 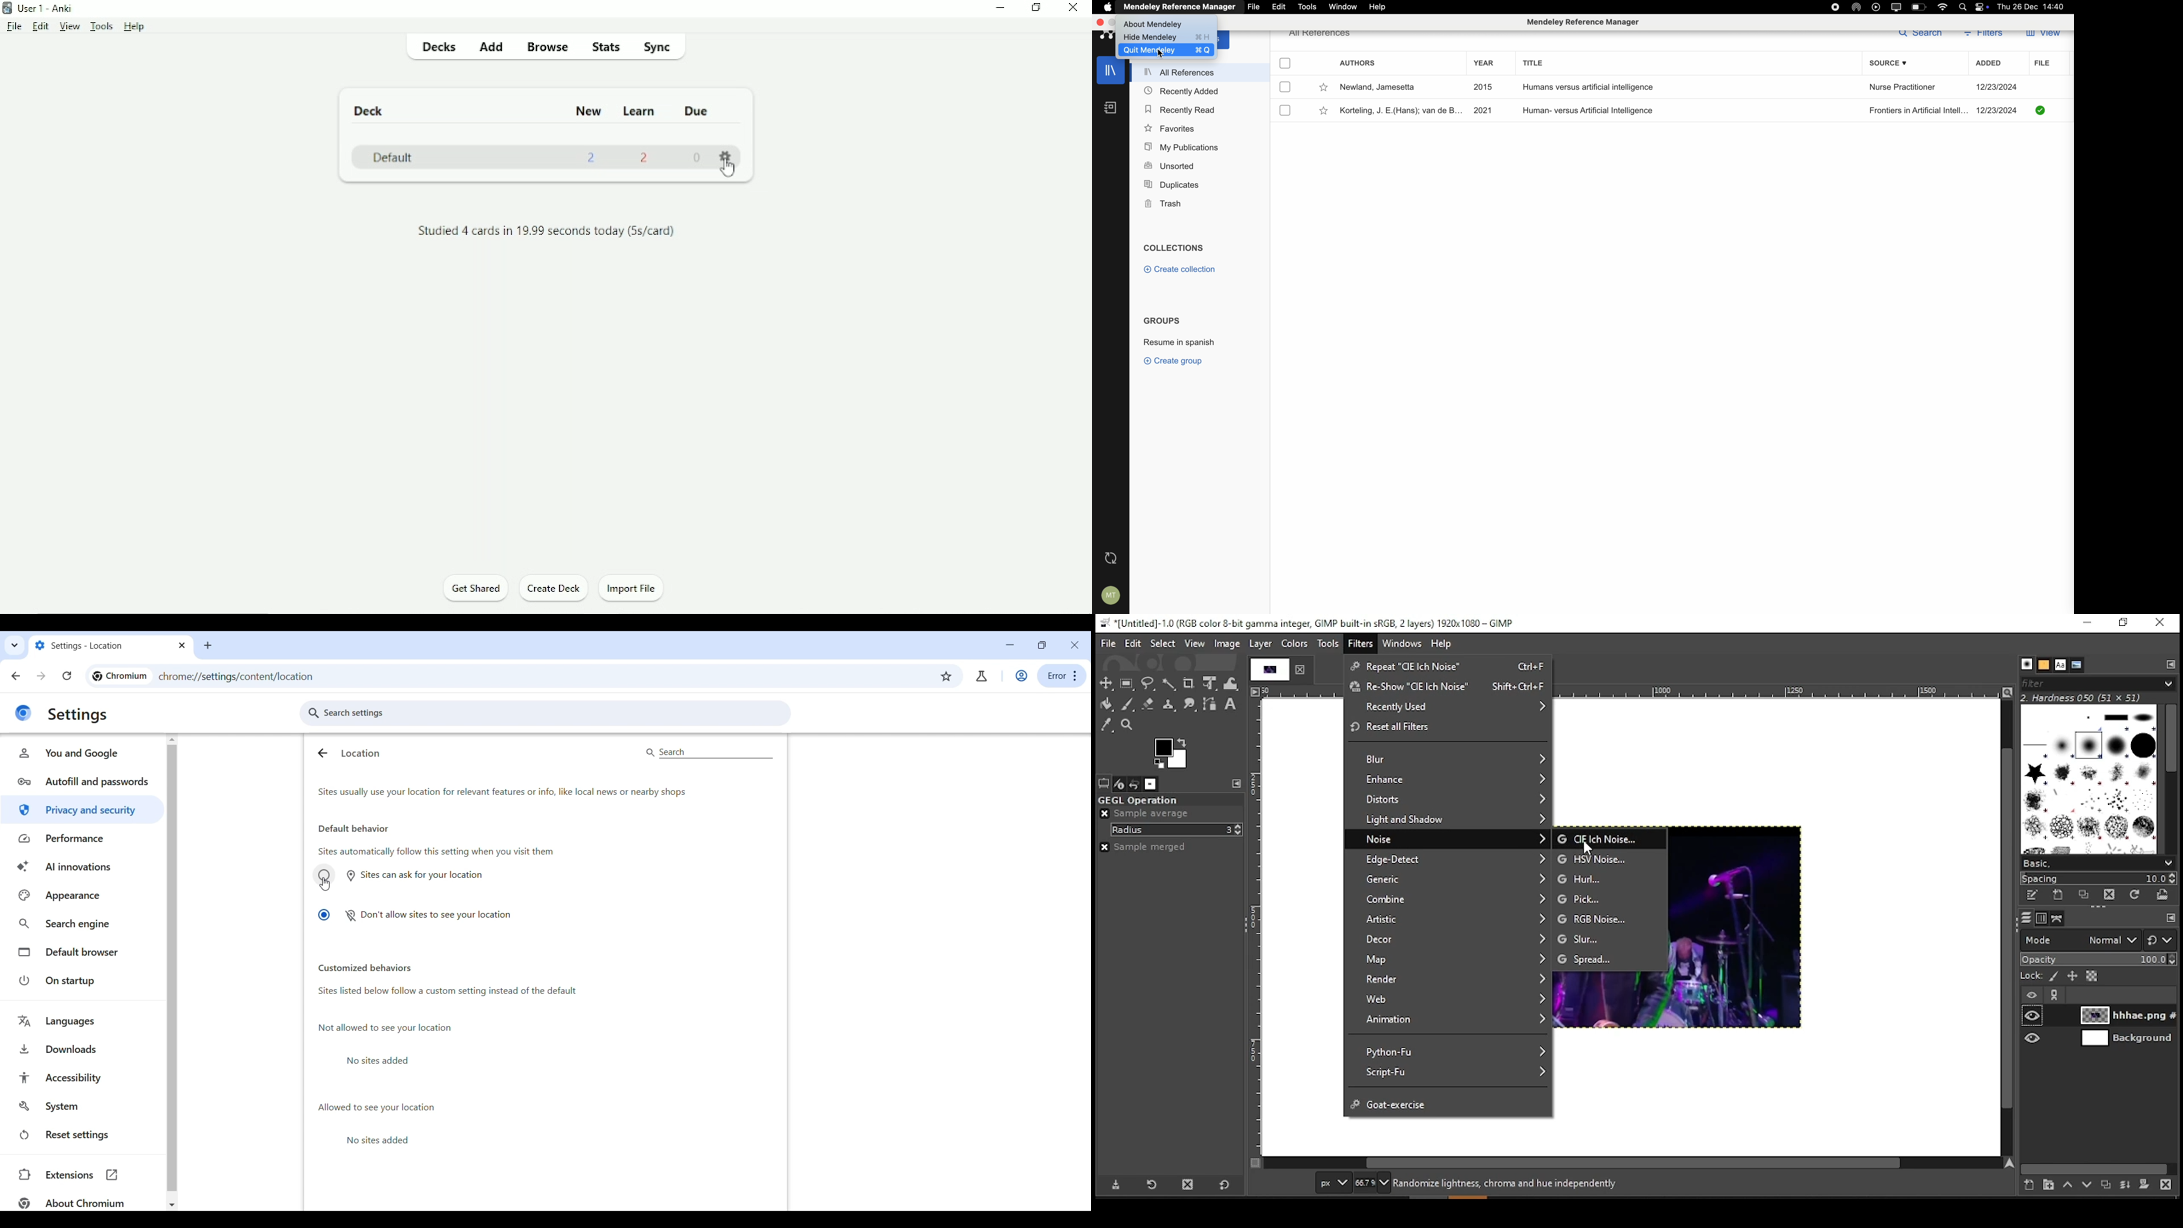 What do you see at coordinates (1228, 643) in the screenshot?
I see `image` at bounding box center [1228, 643].